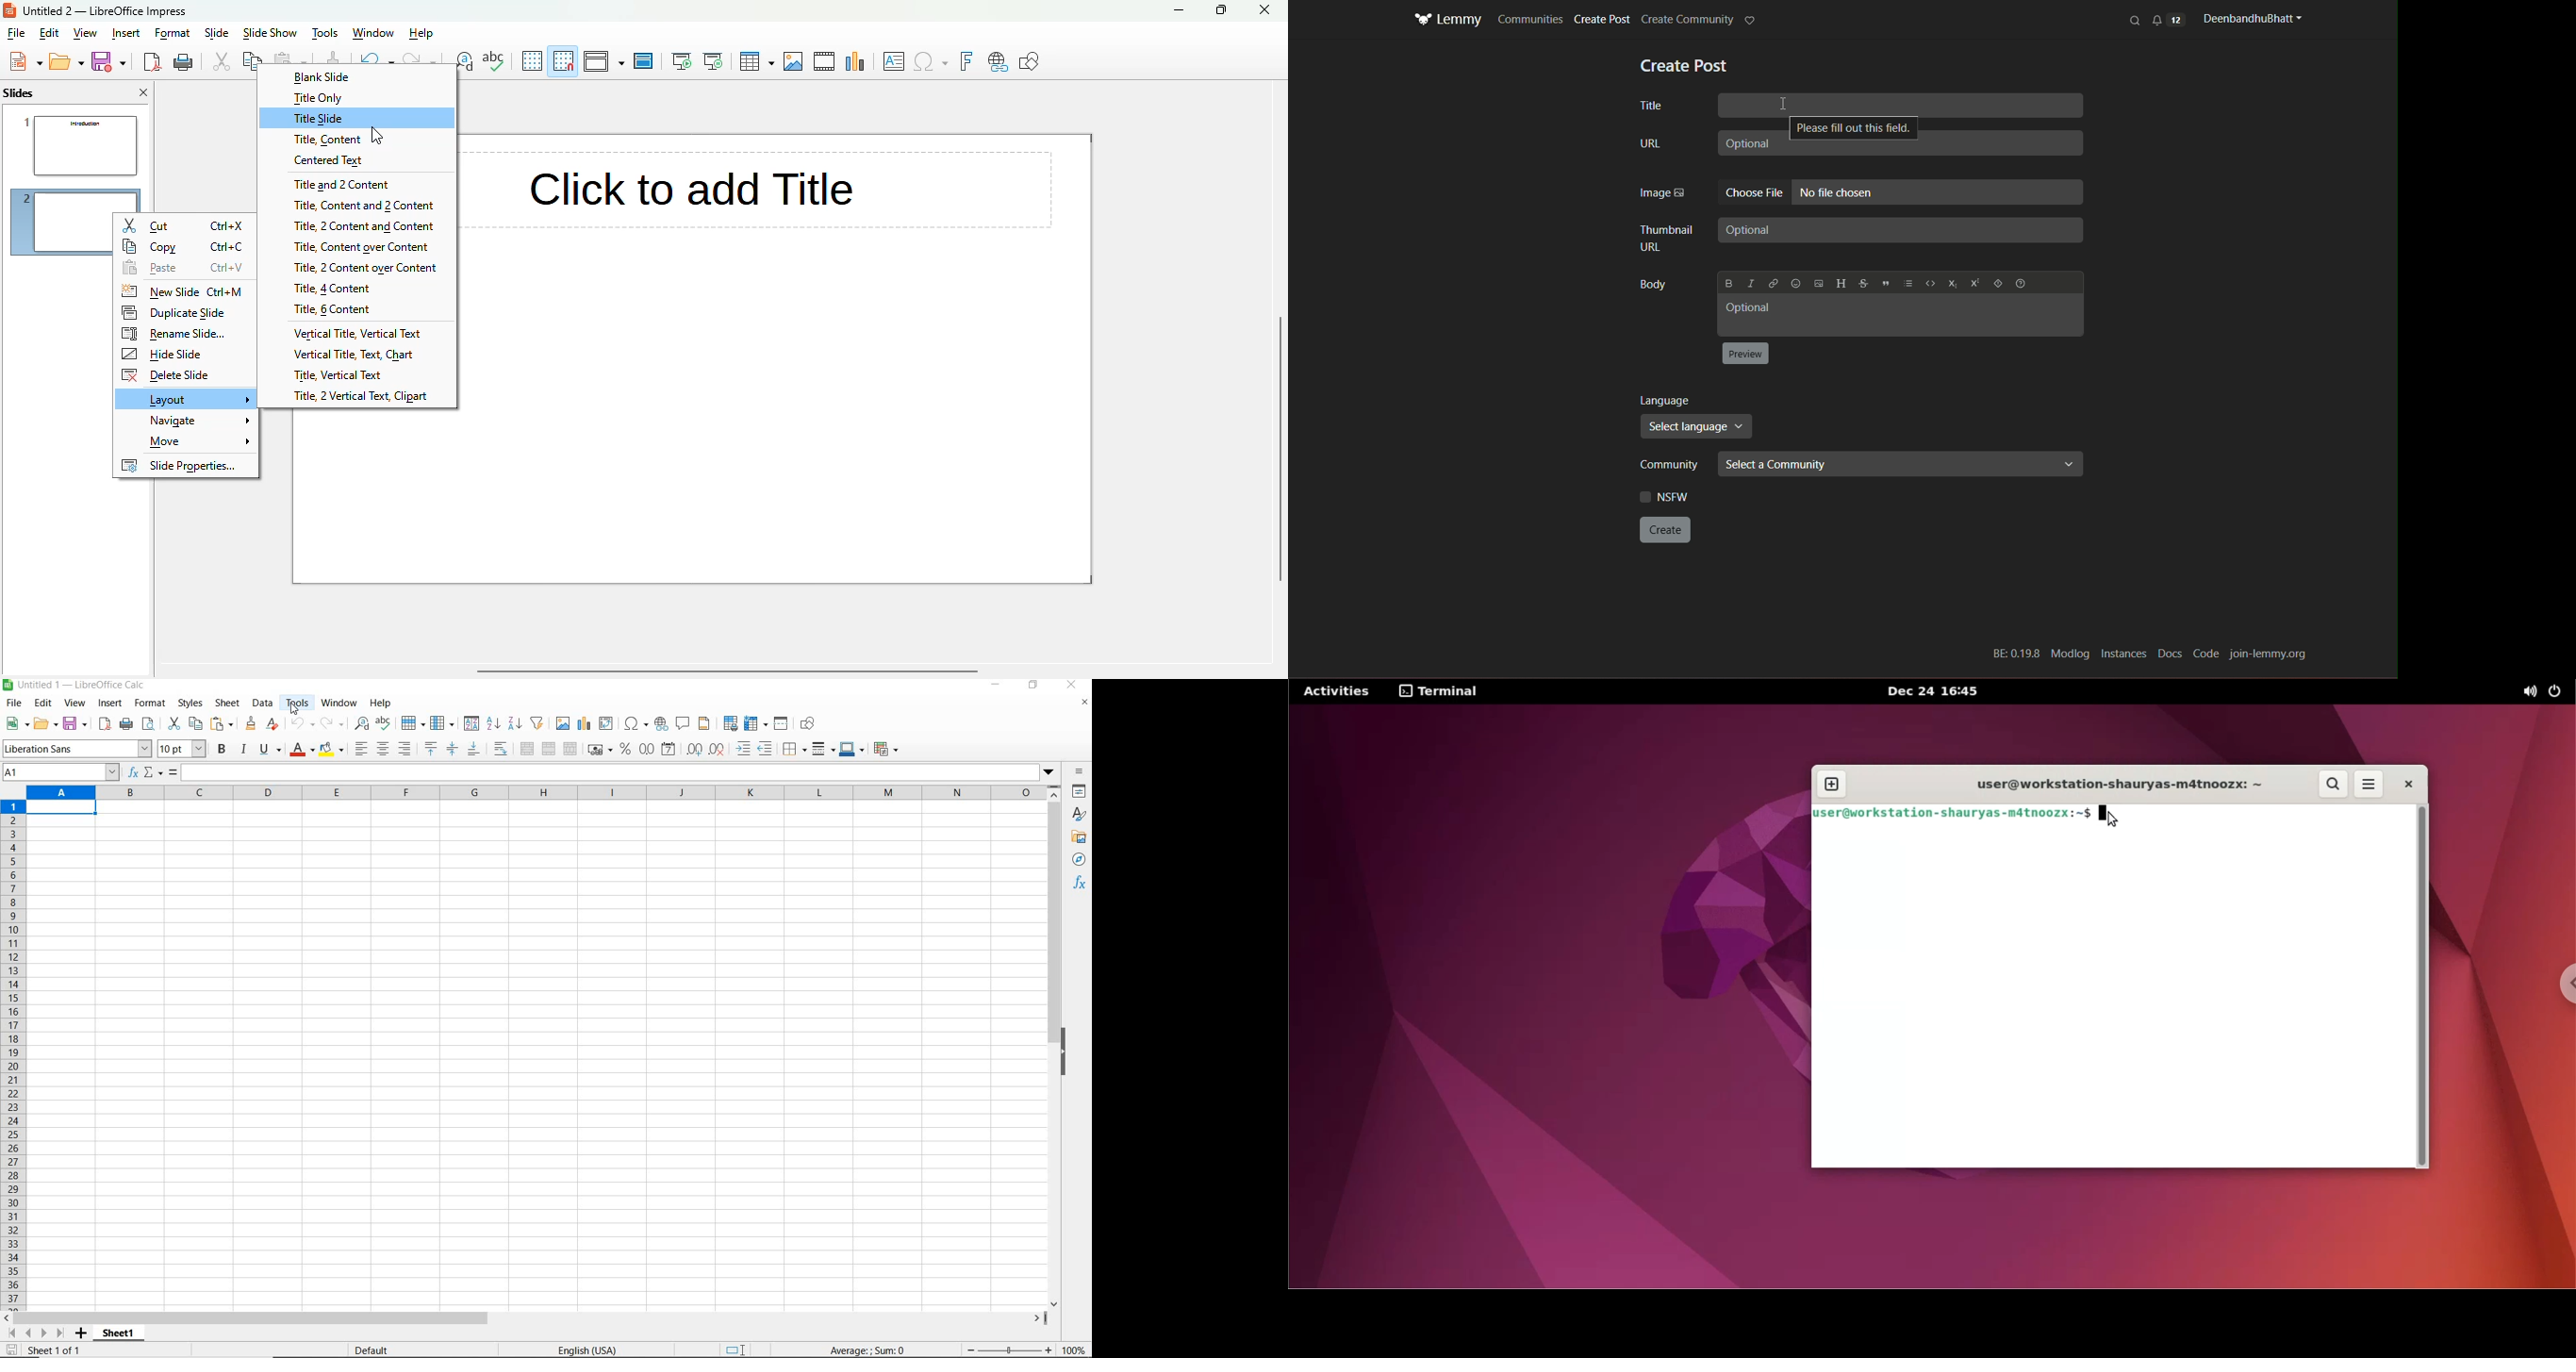  I want to click on table, so click(756, 61).